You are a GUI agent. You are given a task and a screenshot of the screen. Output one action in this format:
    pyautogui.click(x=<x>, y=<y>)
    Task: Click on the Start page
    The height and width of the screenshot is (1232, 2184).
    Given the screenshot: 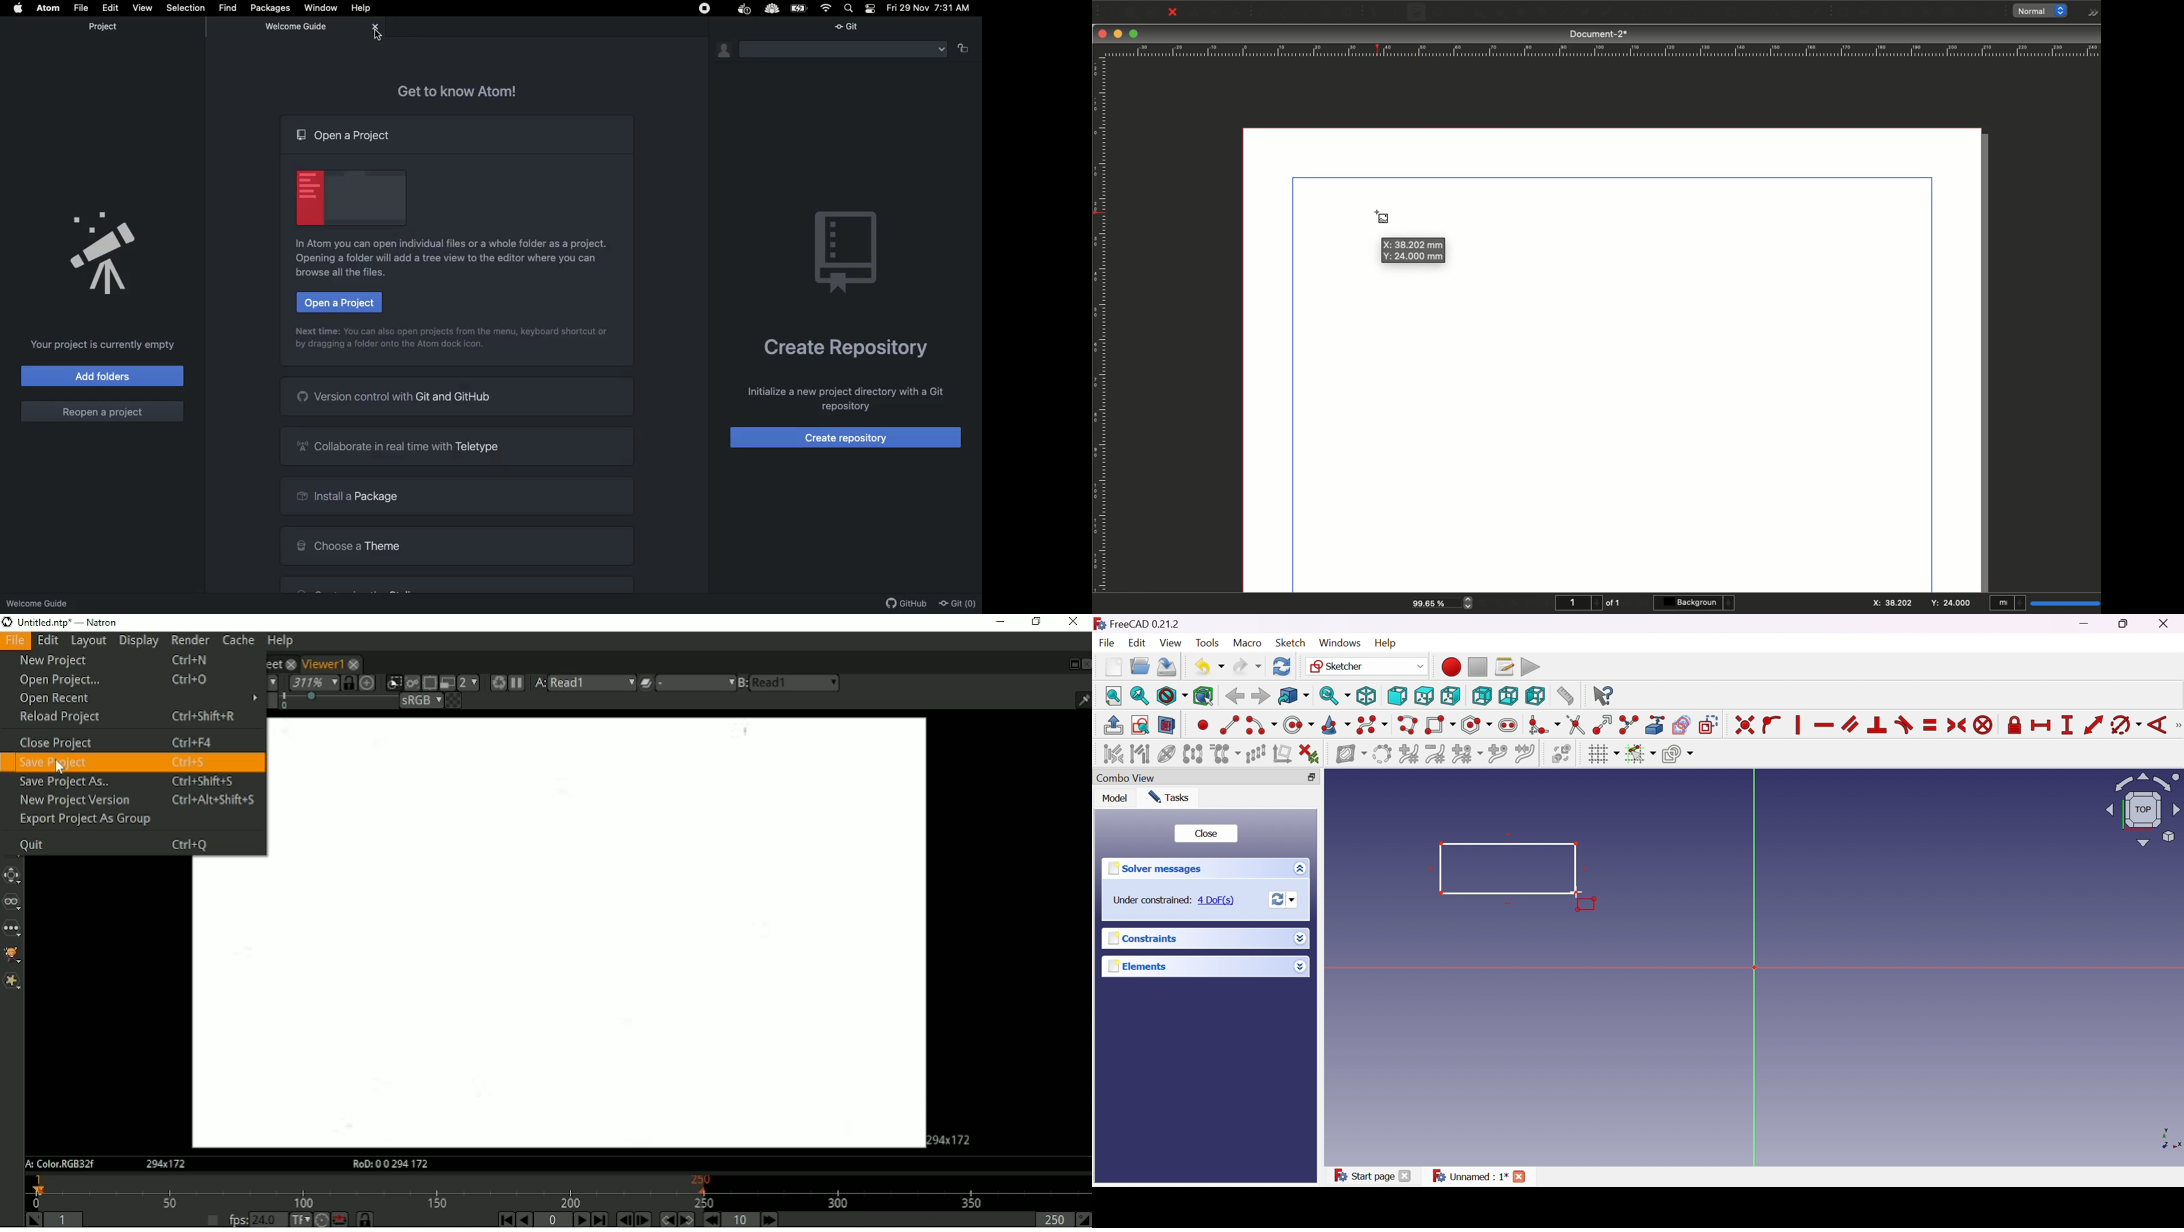 What is the action you would take?
    pyautogui.click(x=1362, y=1175)
    